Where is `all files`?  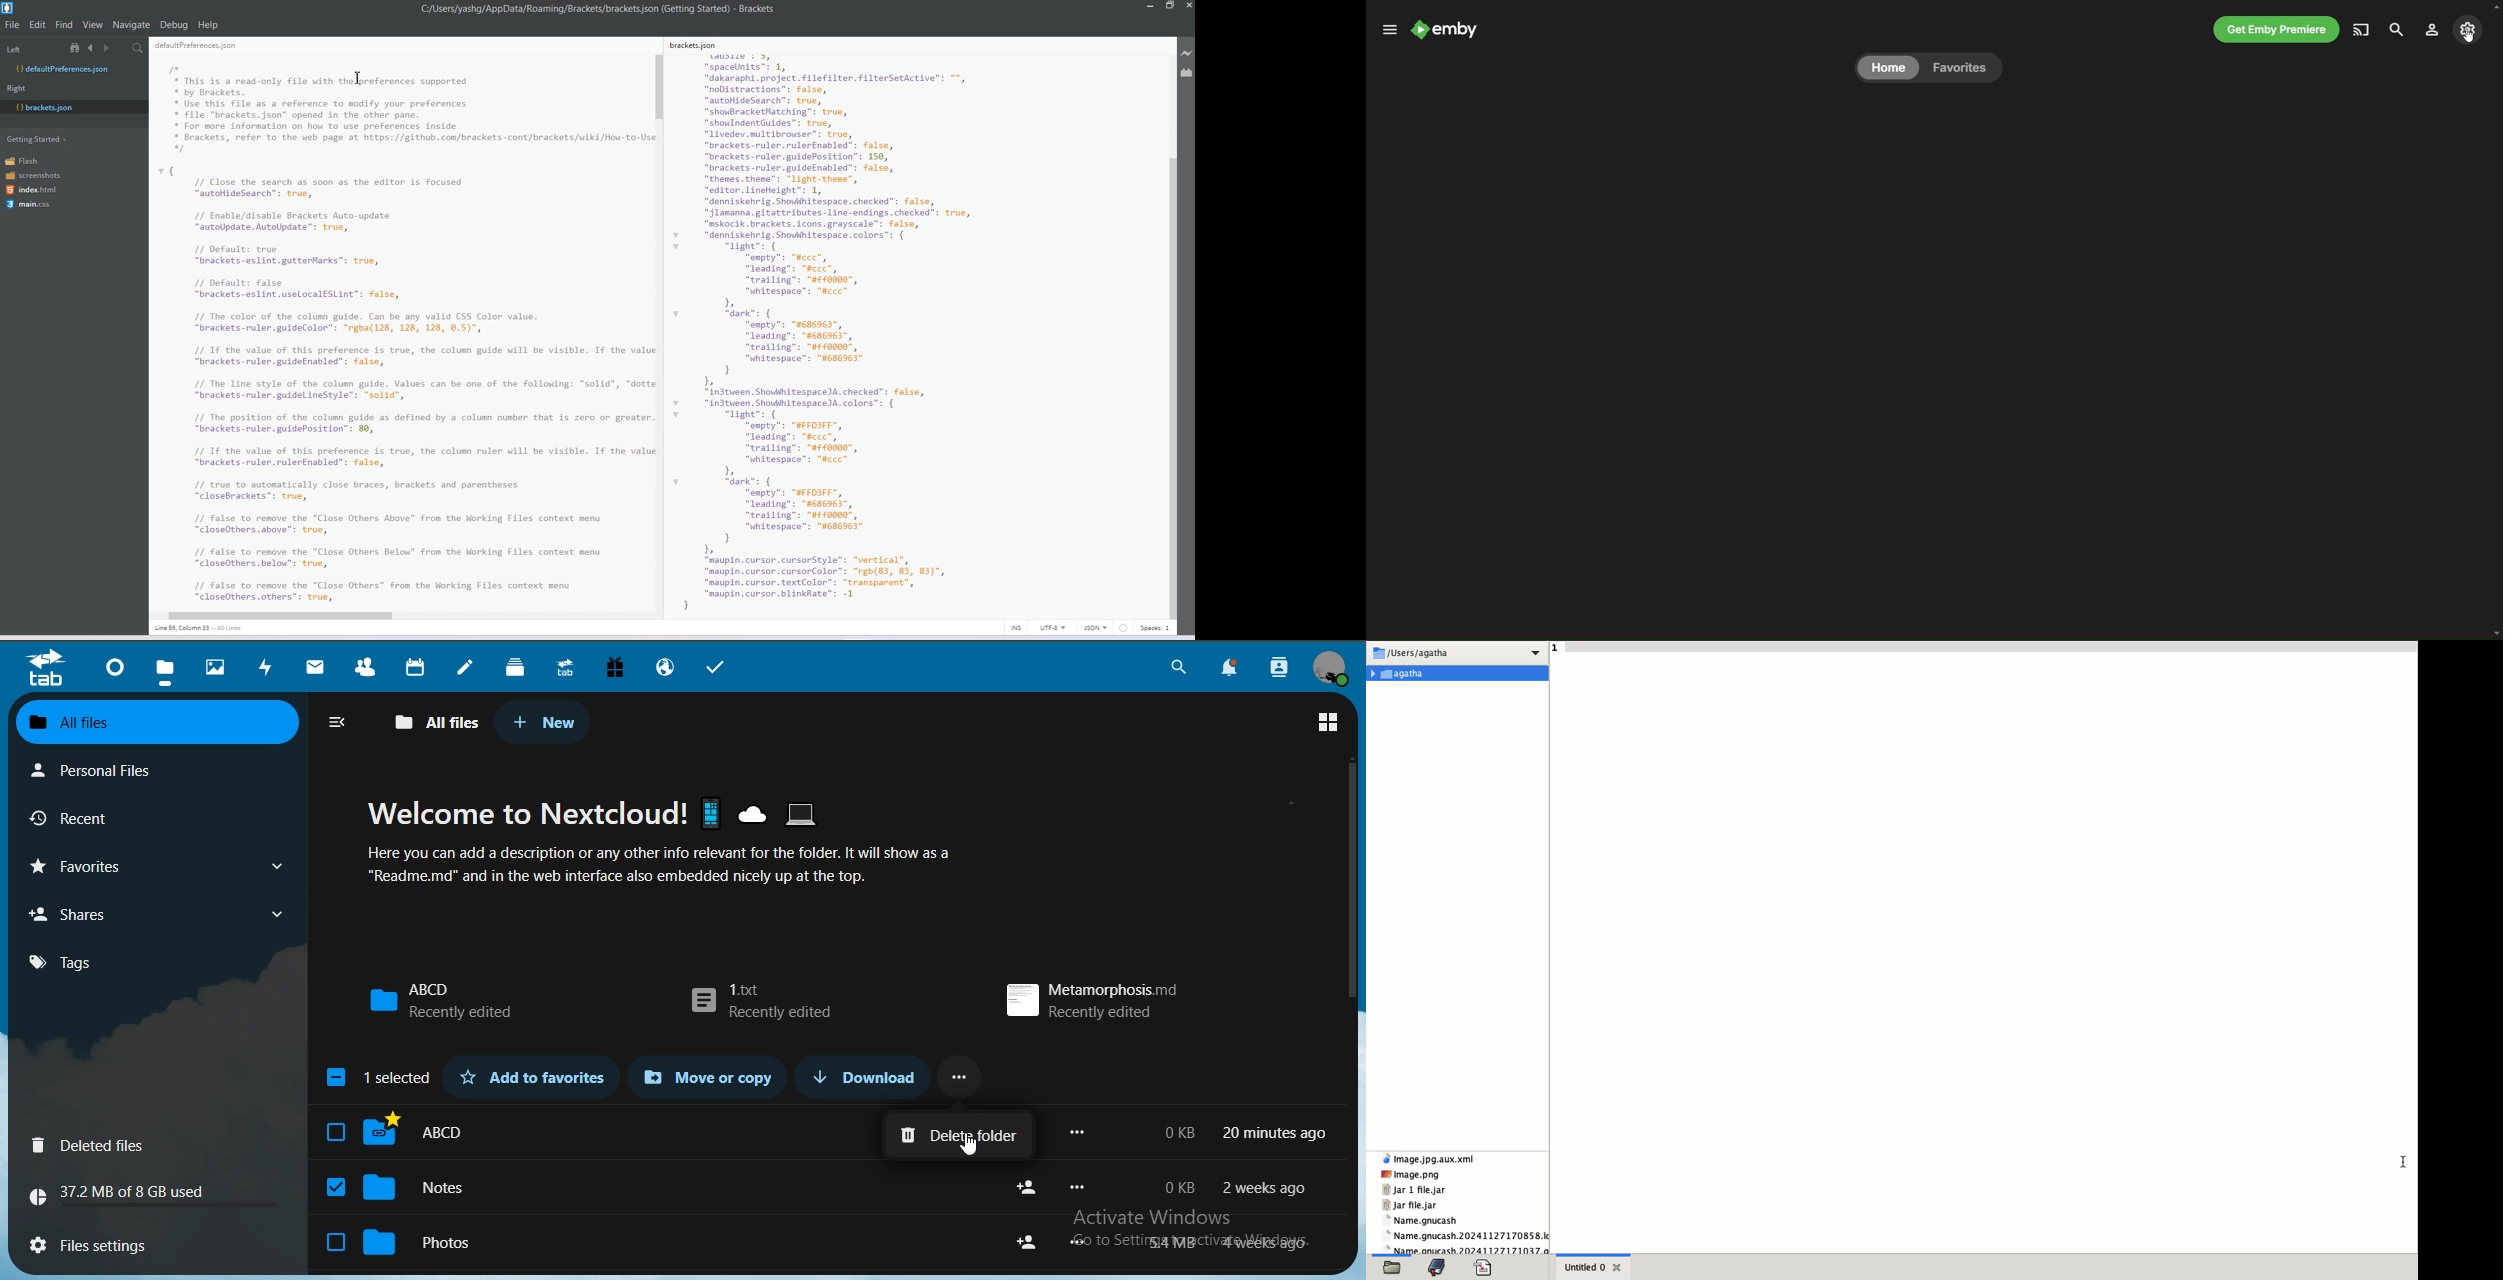
all files is located at coordinates (433, 721).